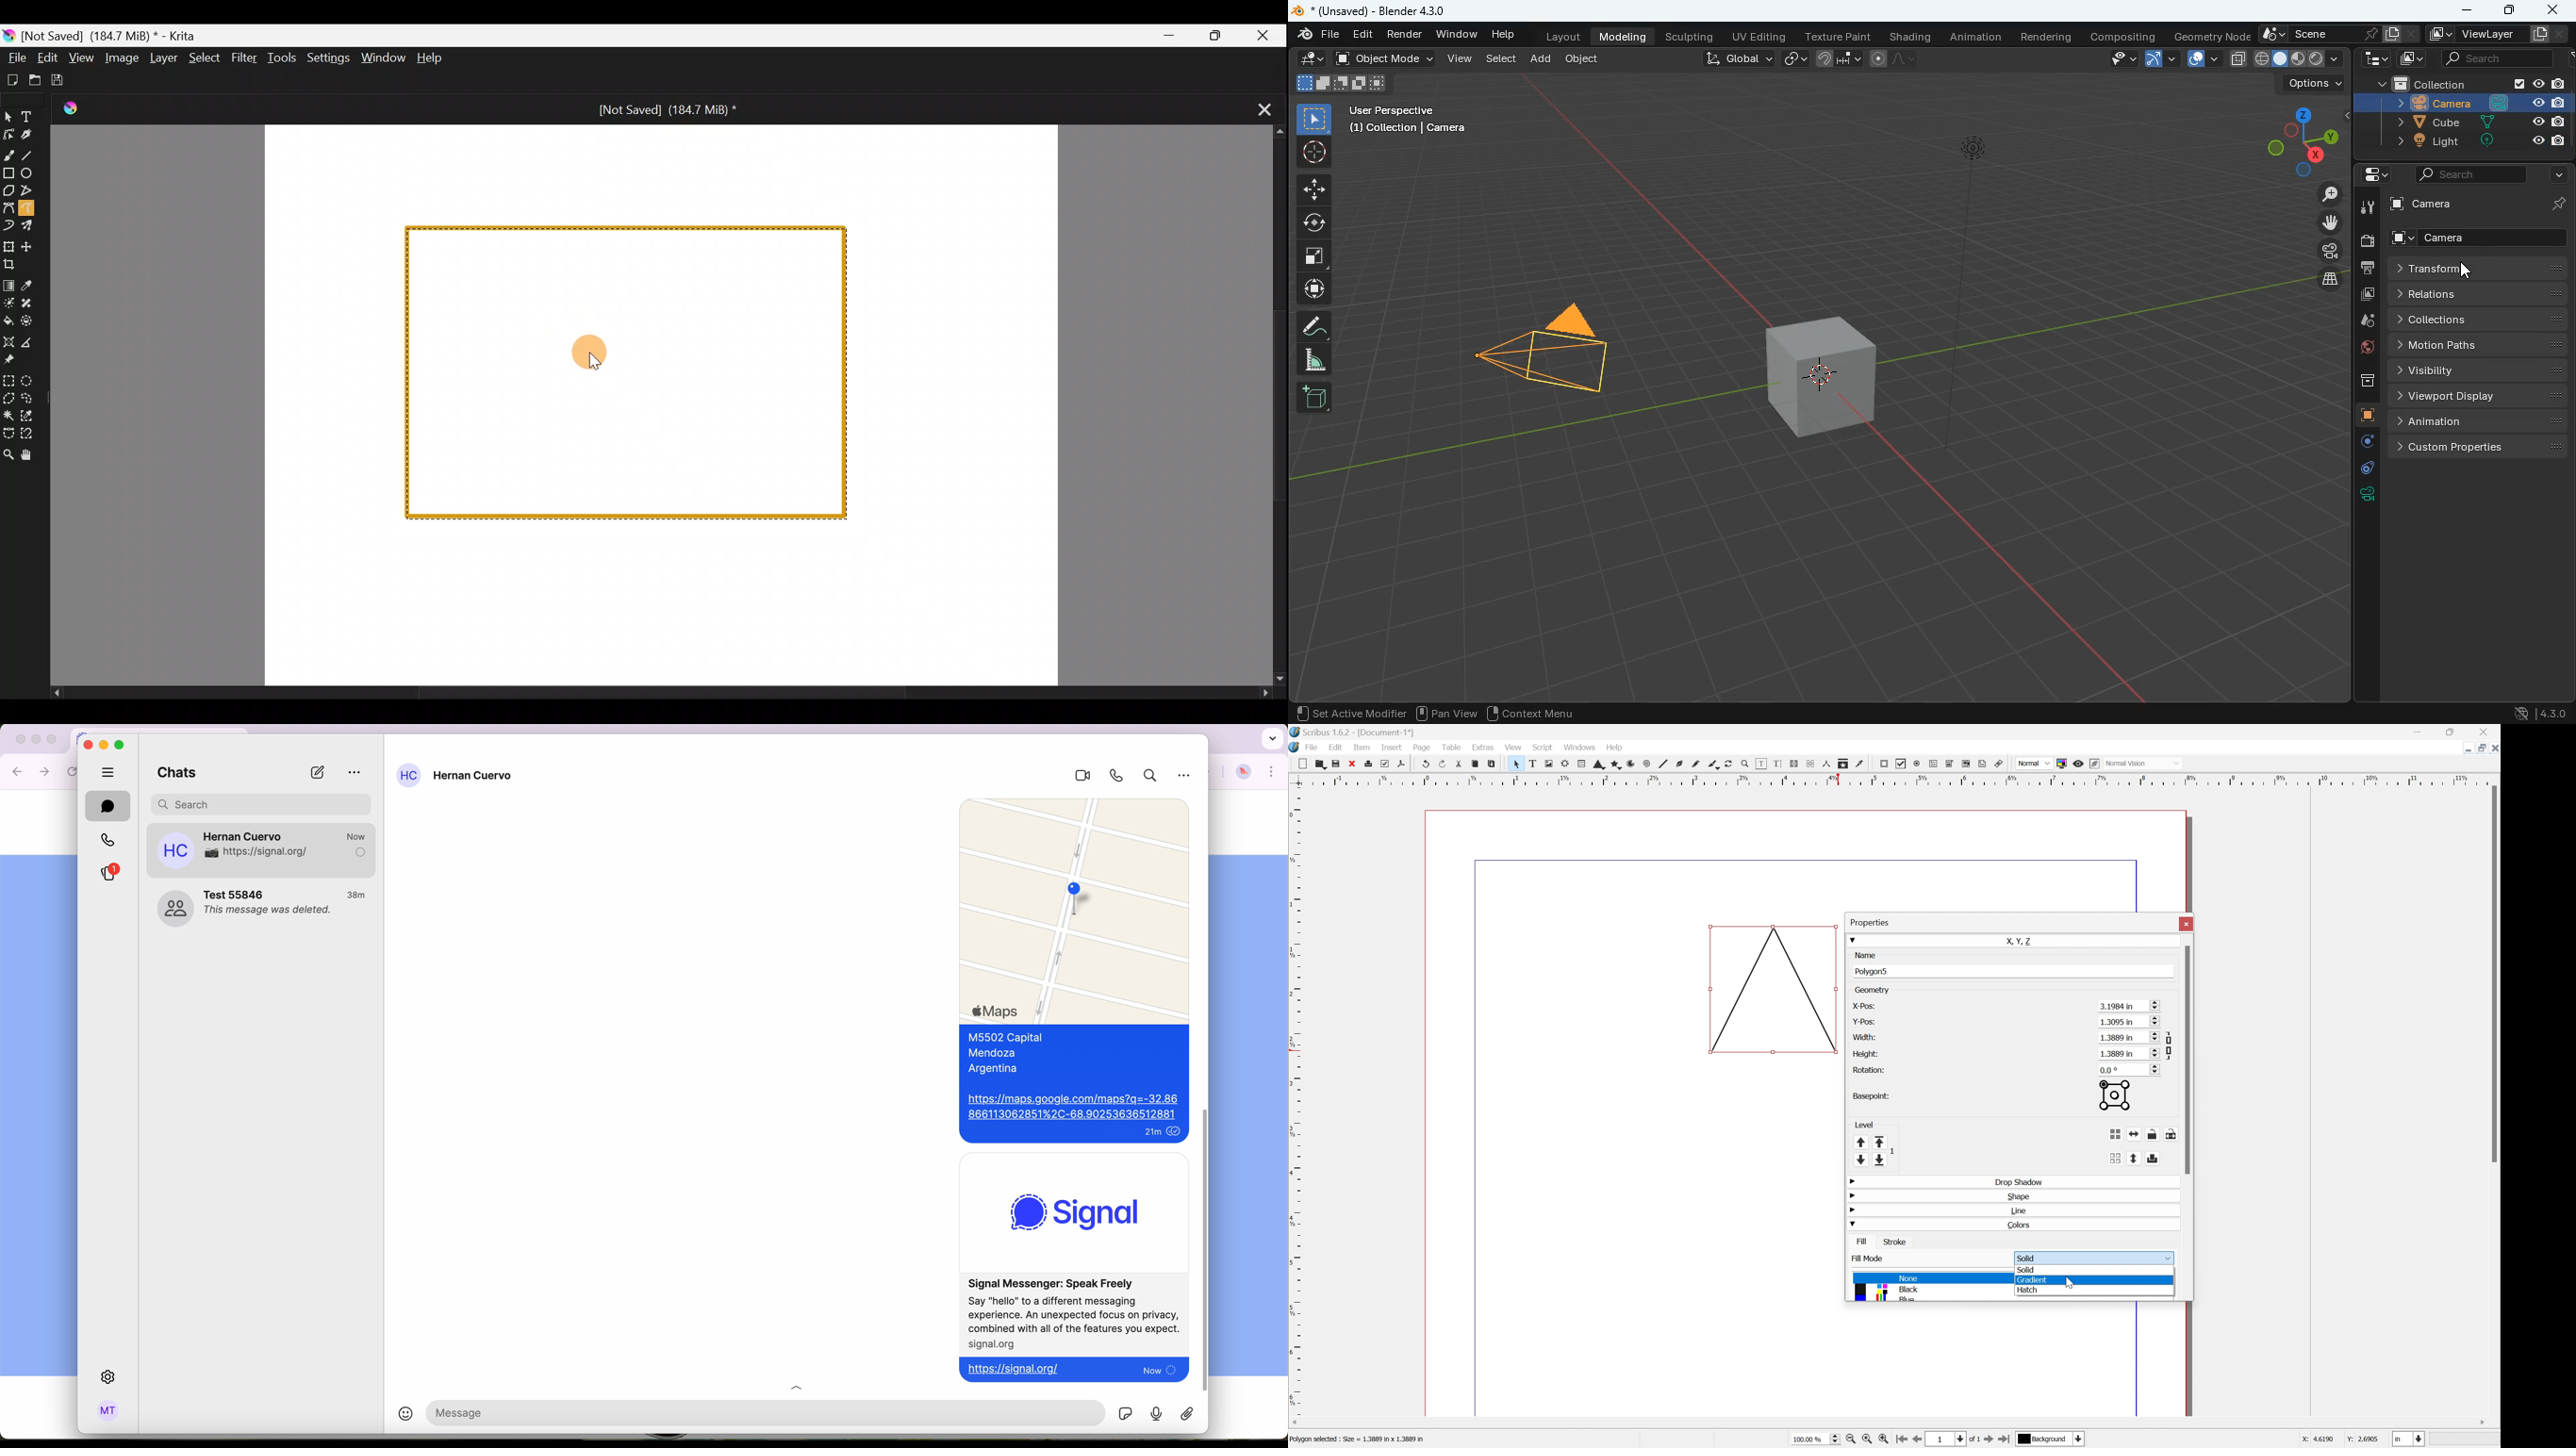 This screenshot has height=1456, width=2576. I want to click on Drop Down, so click(1852, 1225).